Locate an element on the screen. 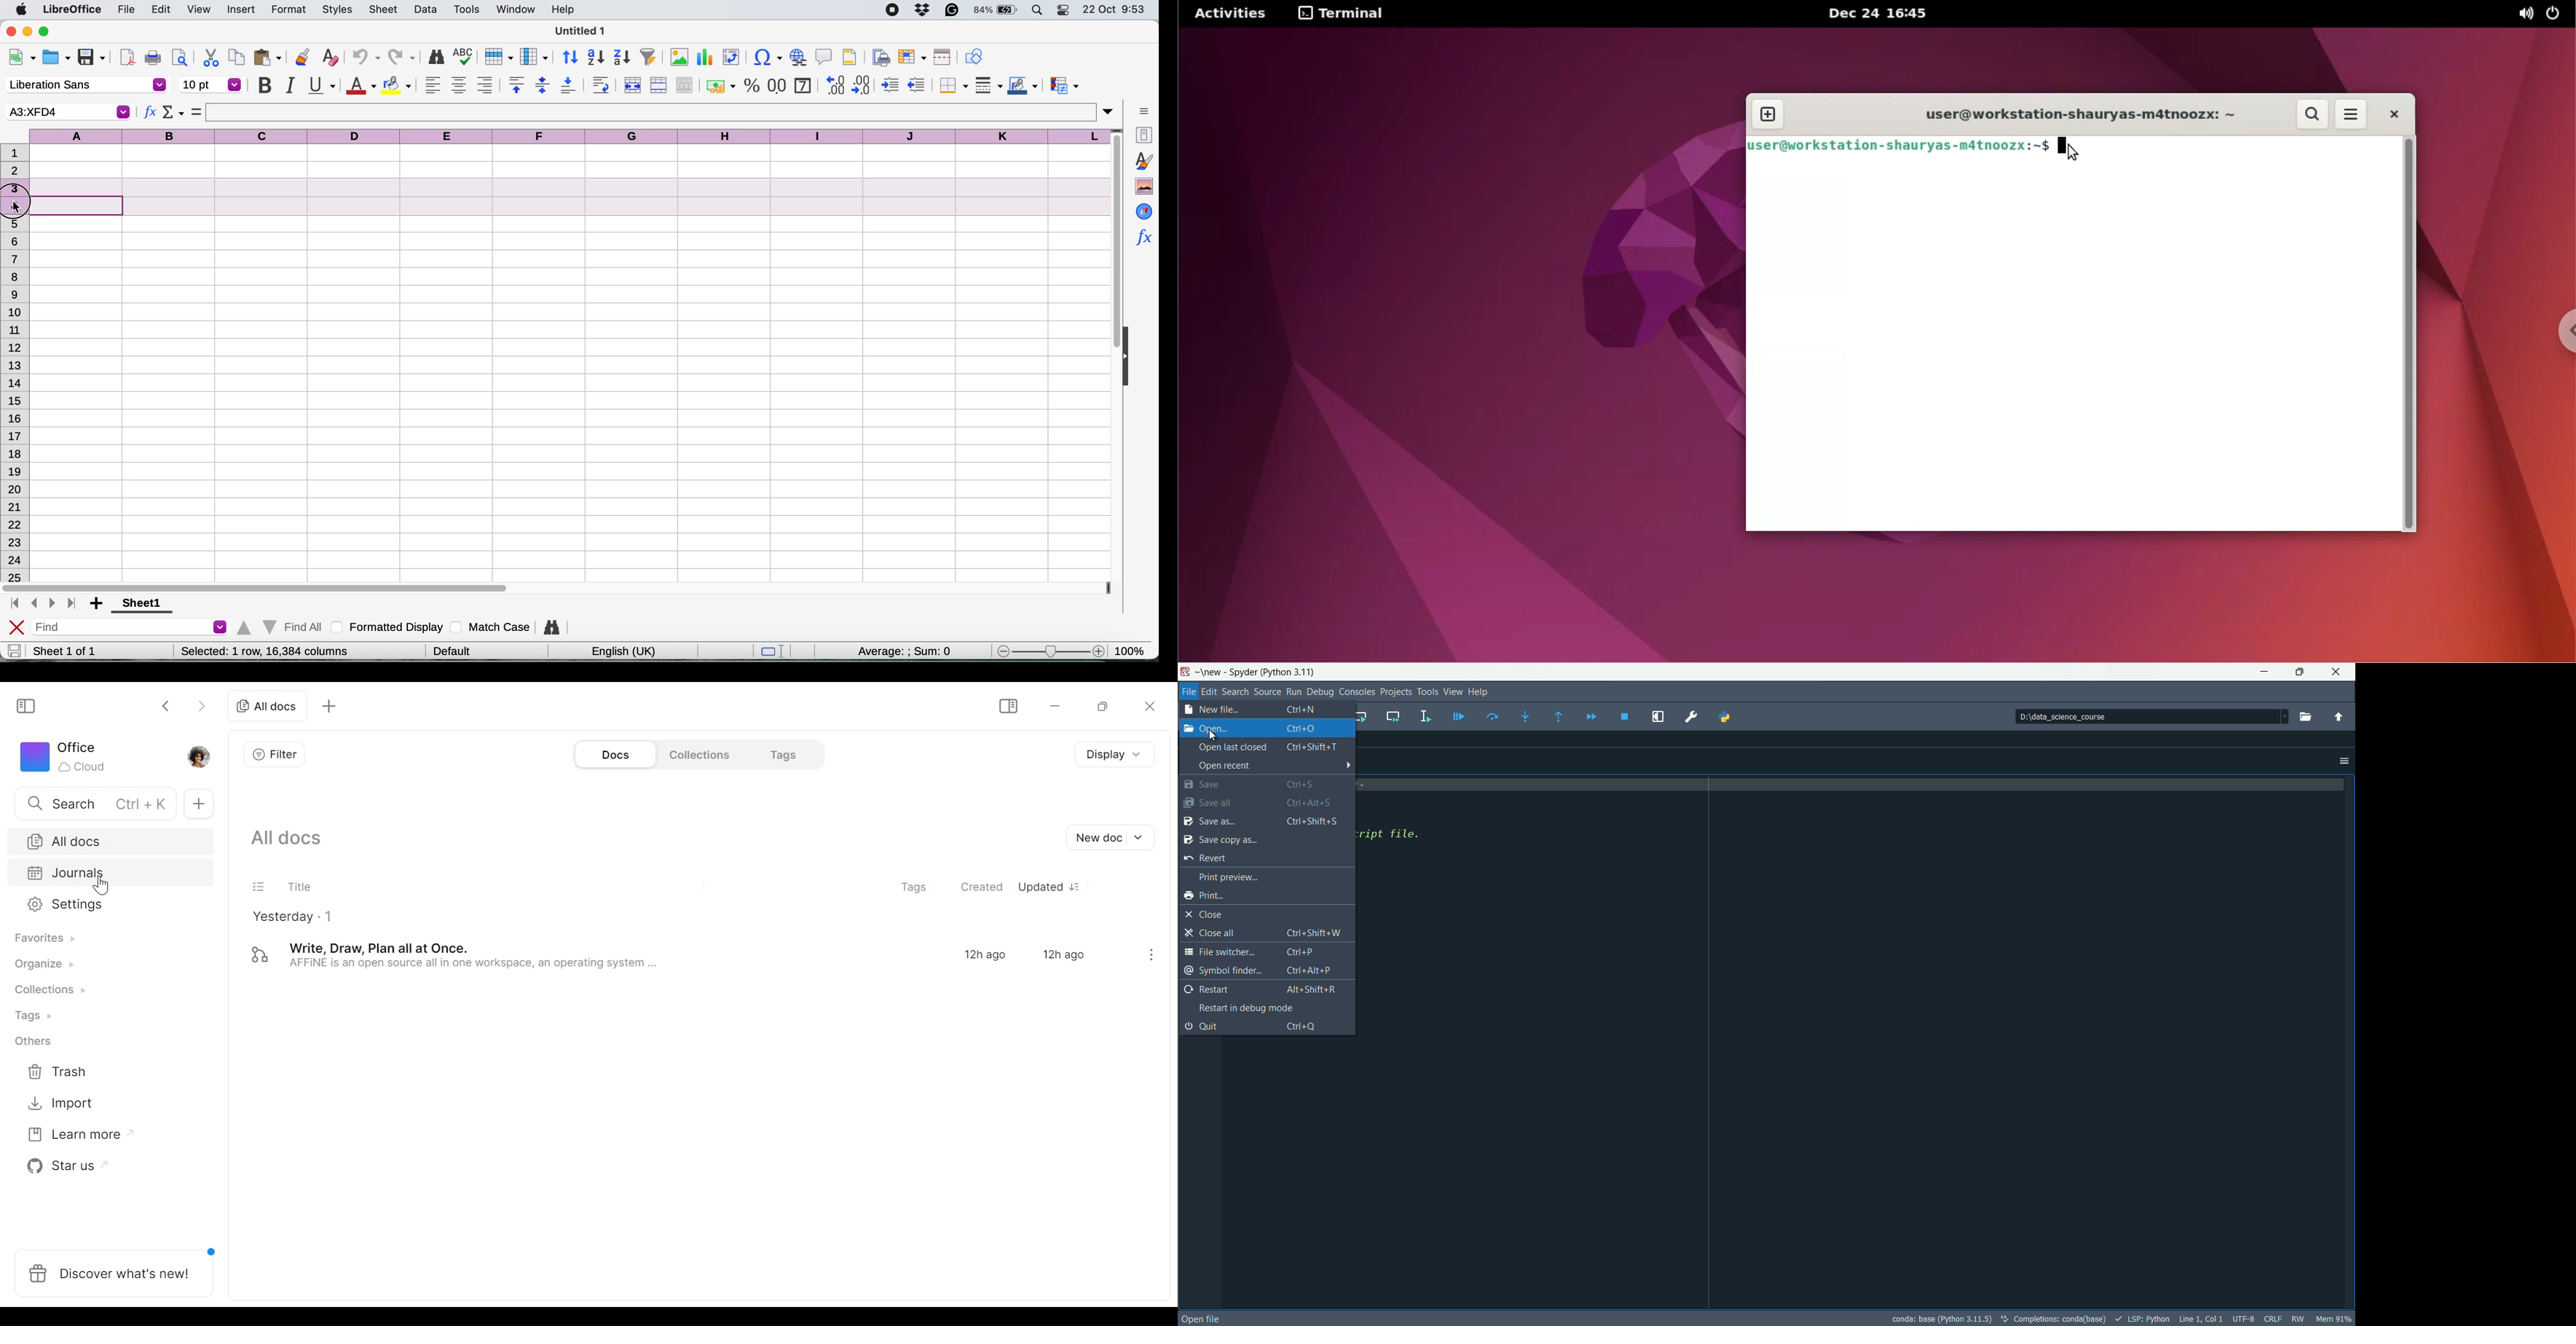 Image resolution: width=2576 pixels, height=1344 pixels. memory usage is located at coordinates (2335, 1319).